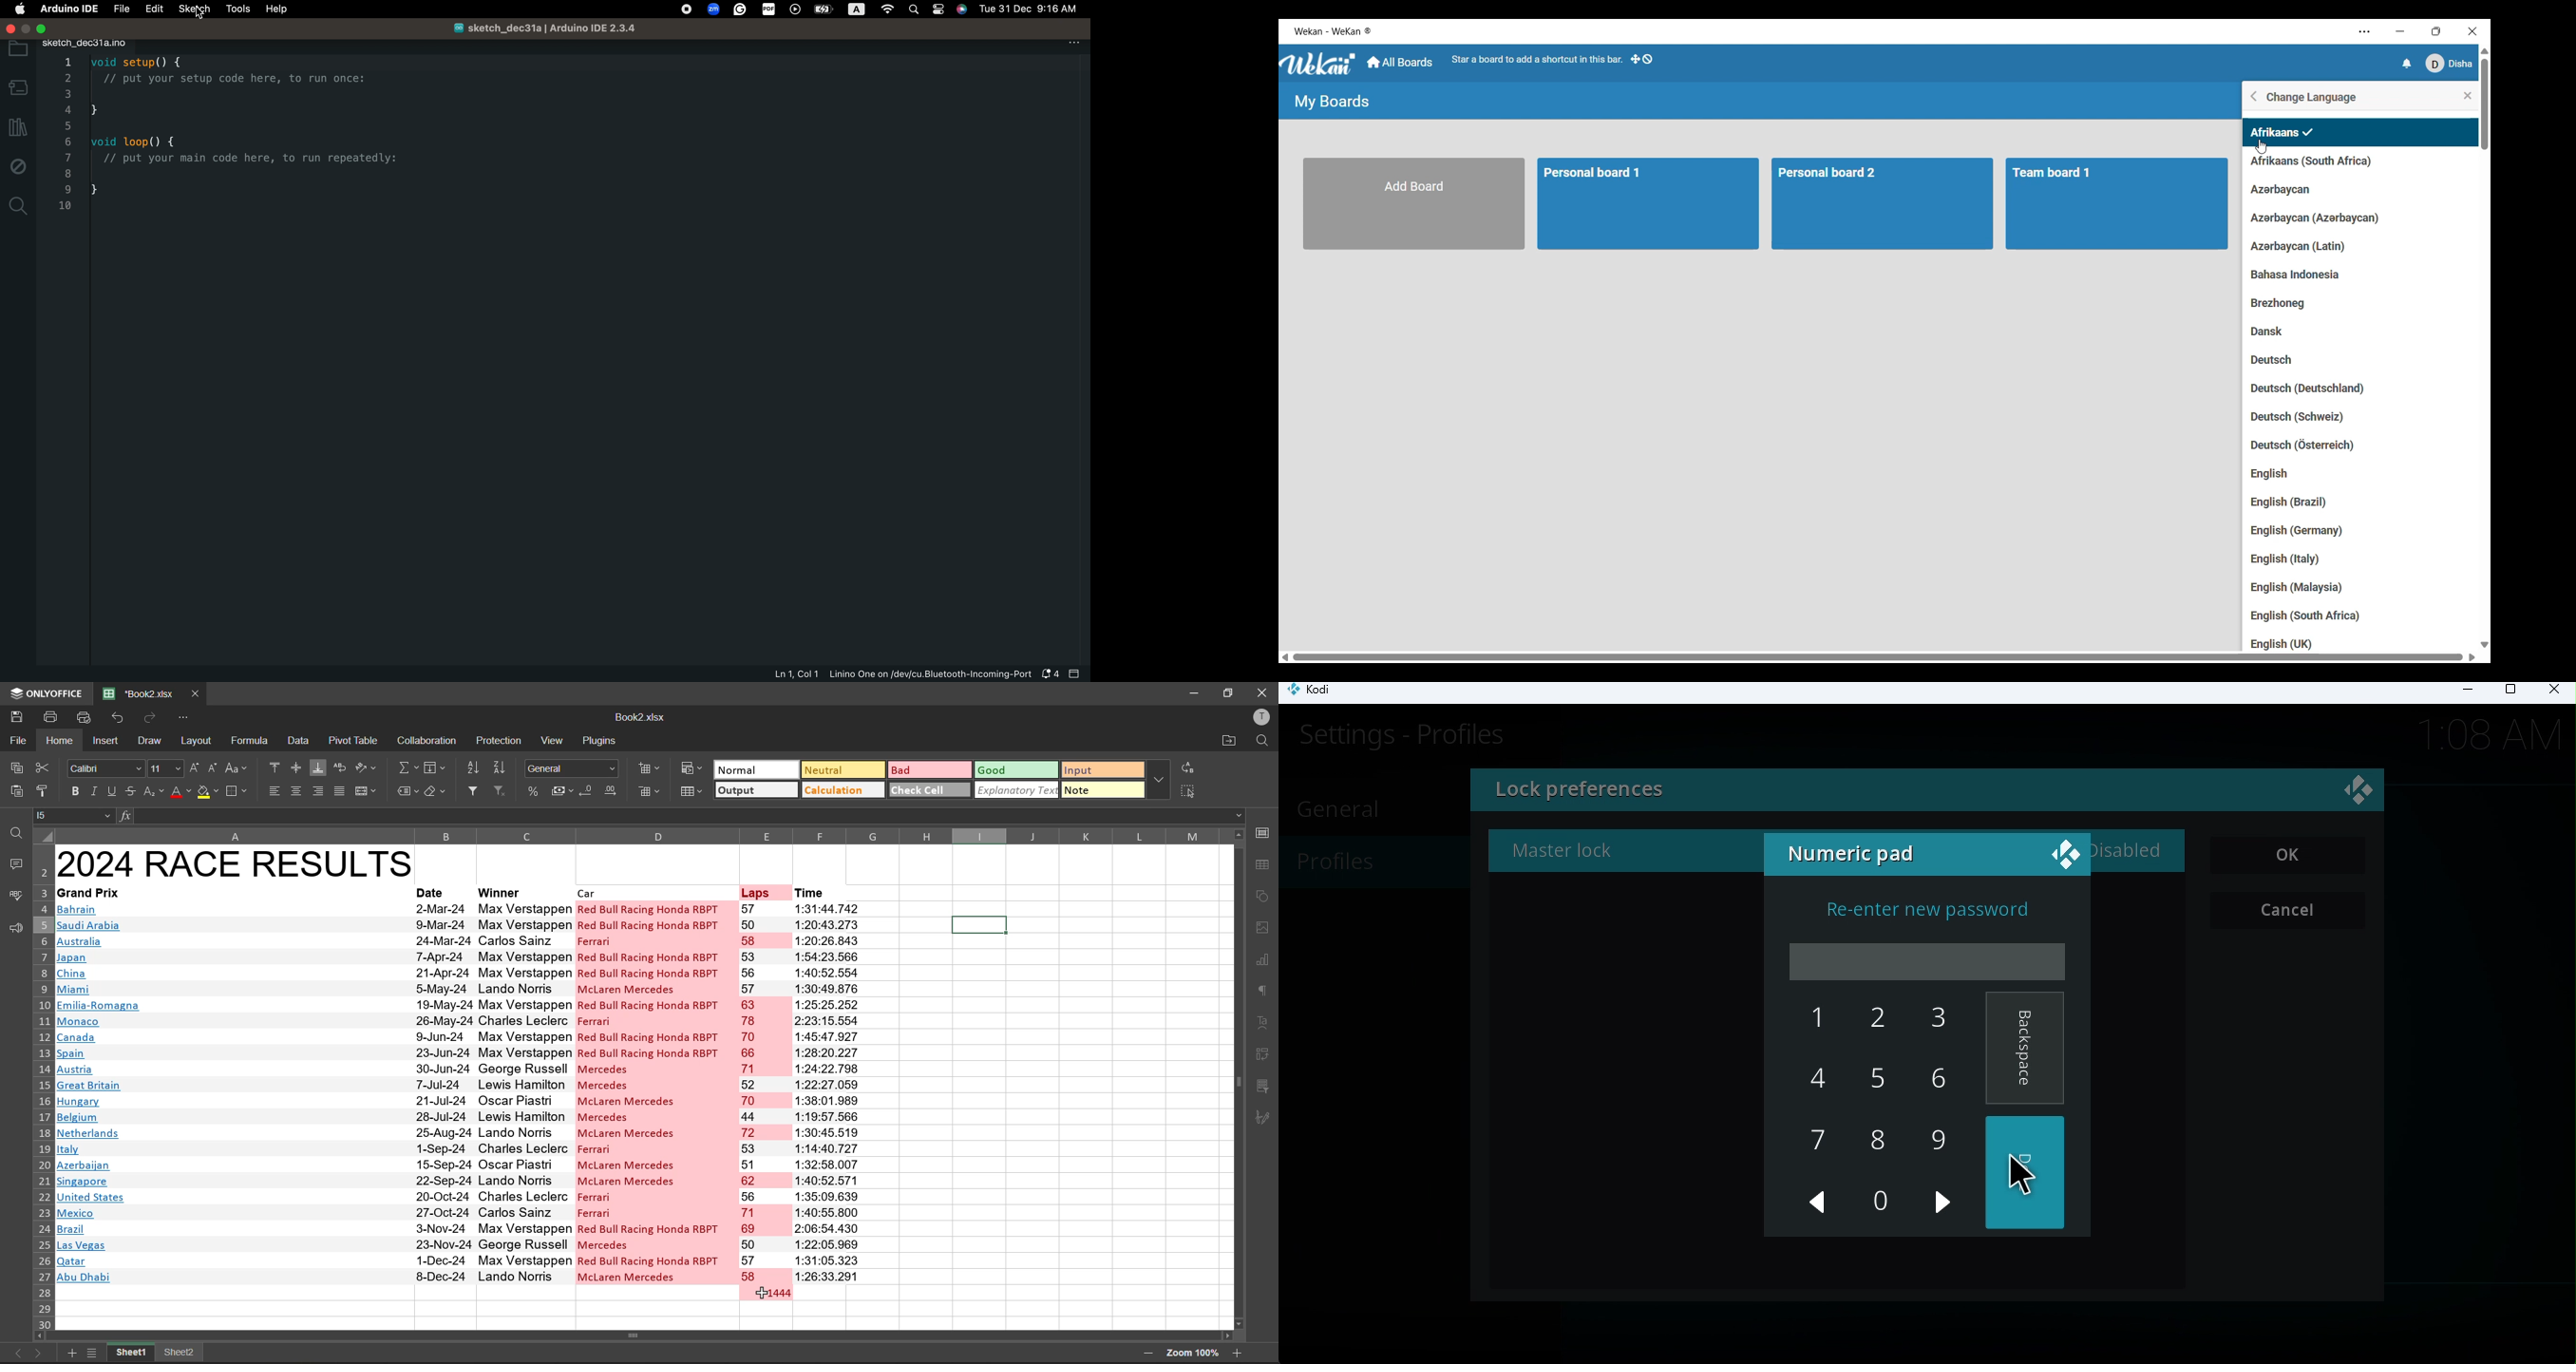 The height and width of the screenshot is (1372, 2576). What do you see at coordinates (2002, 1167) in the screenshot?
I see `cursor` at bounding box center [2002, 1167].